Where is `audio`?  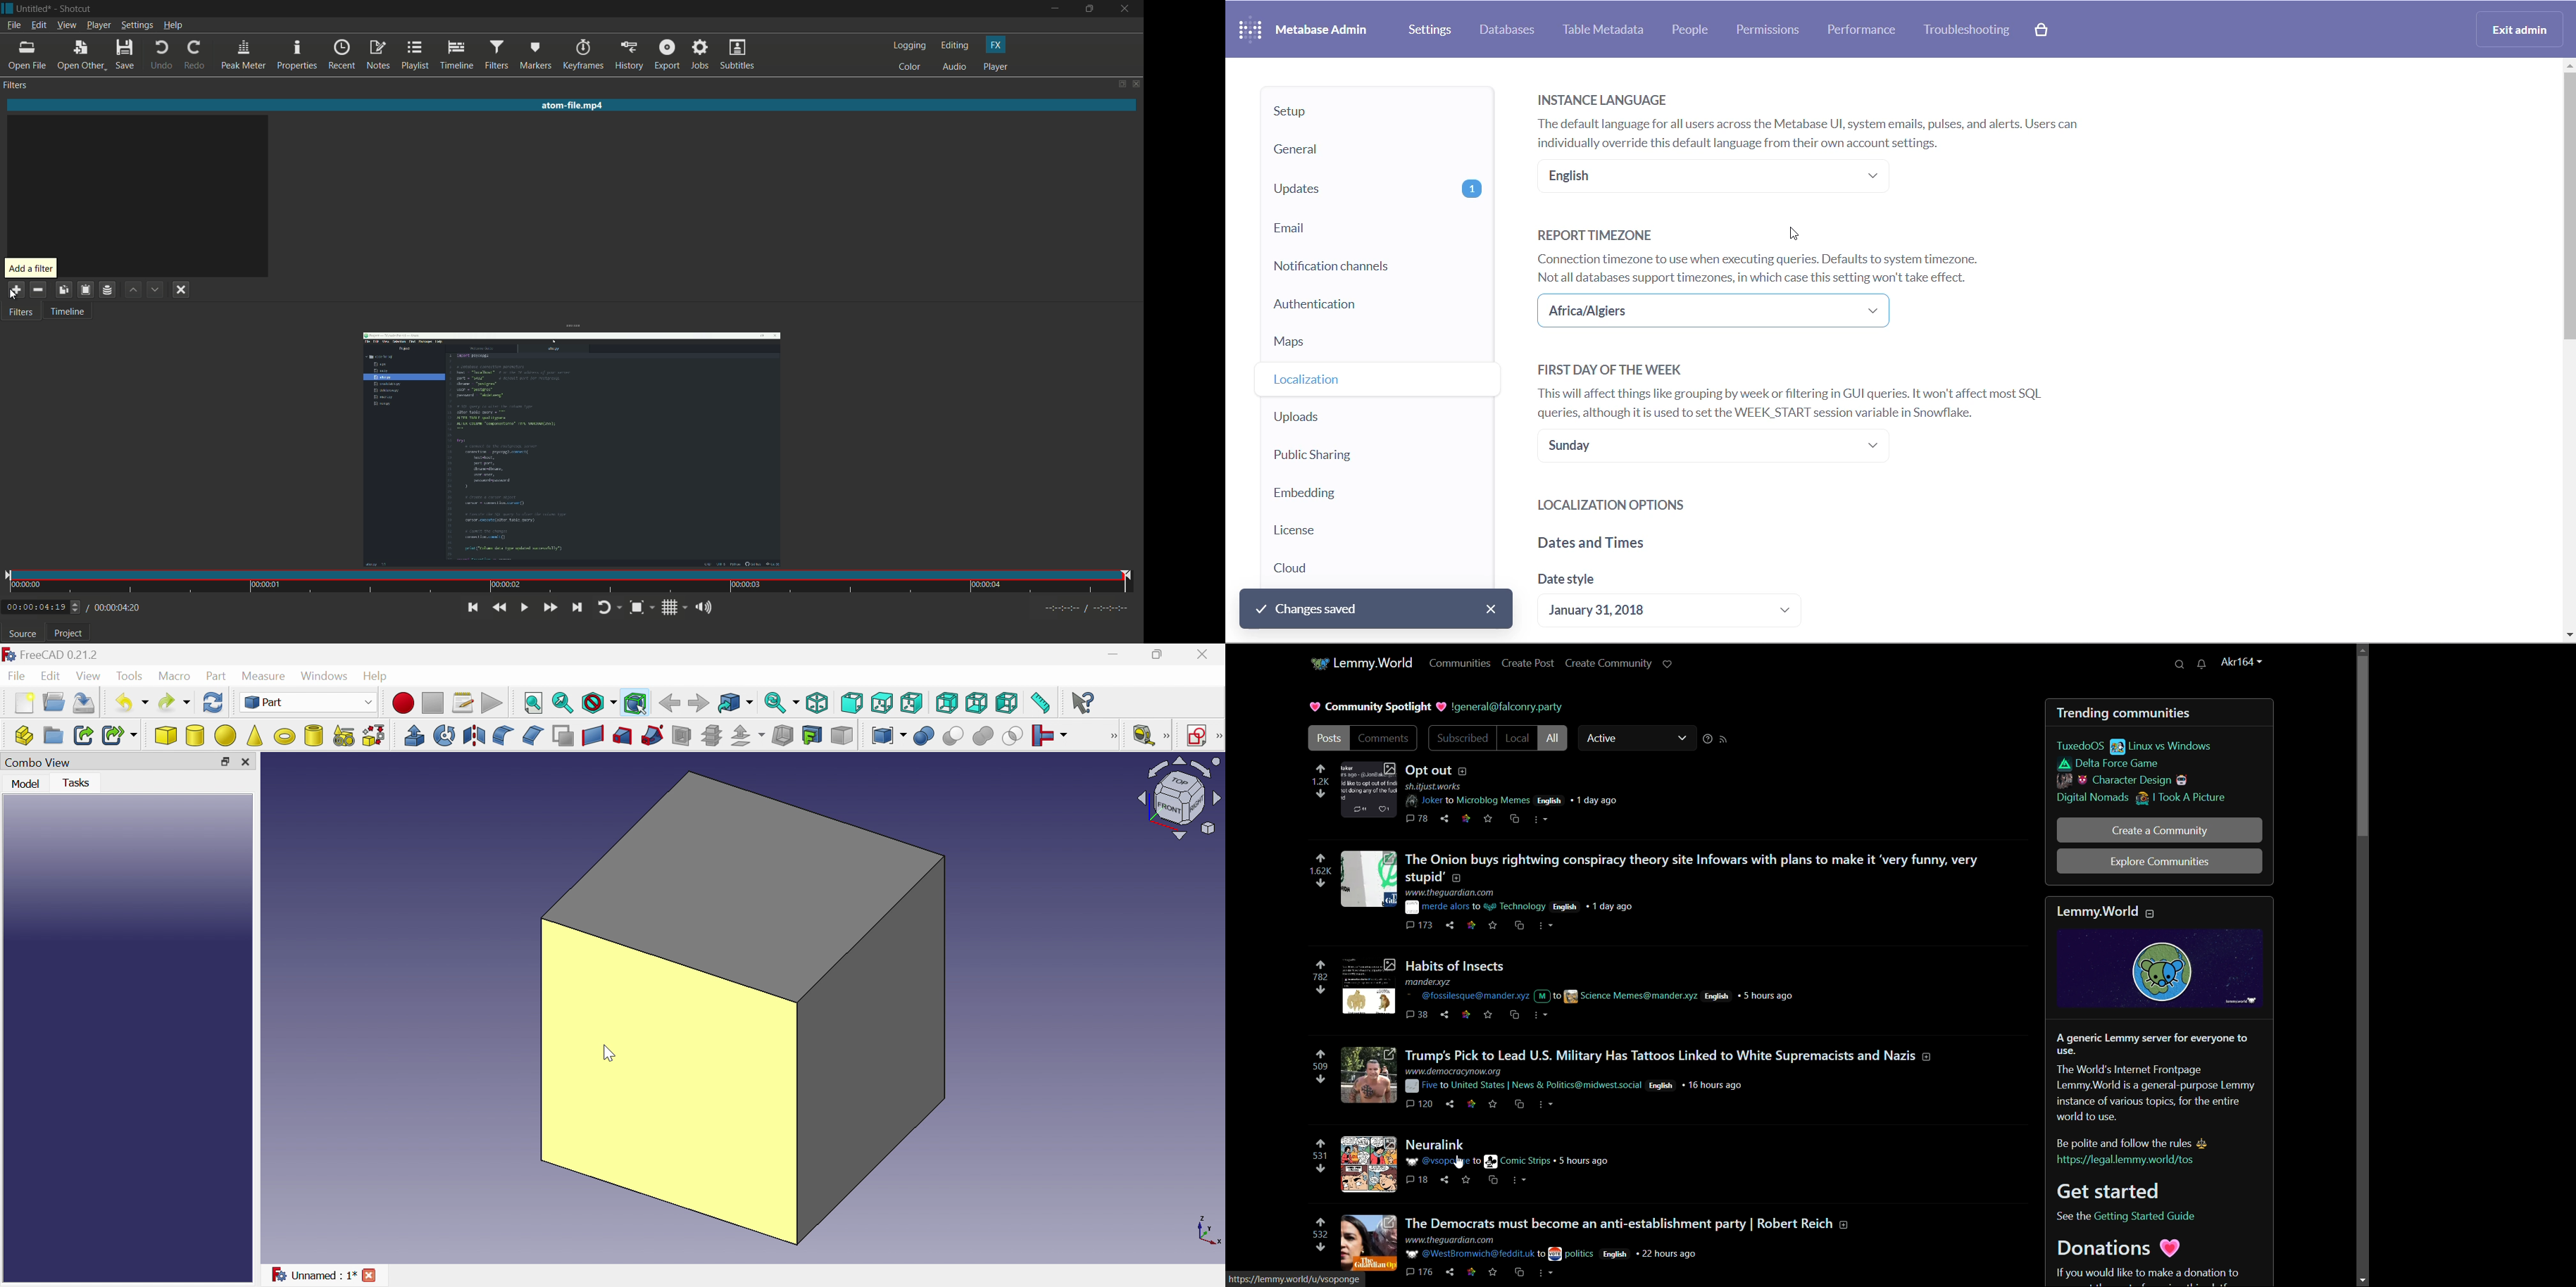 audio is located at coordinates (956, 68).